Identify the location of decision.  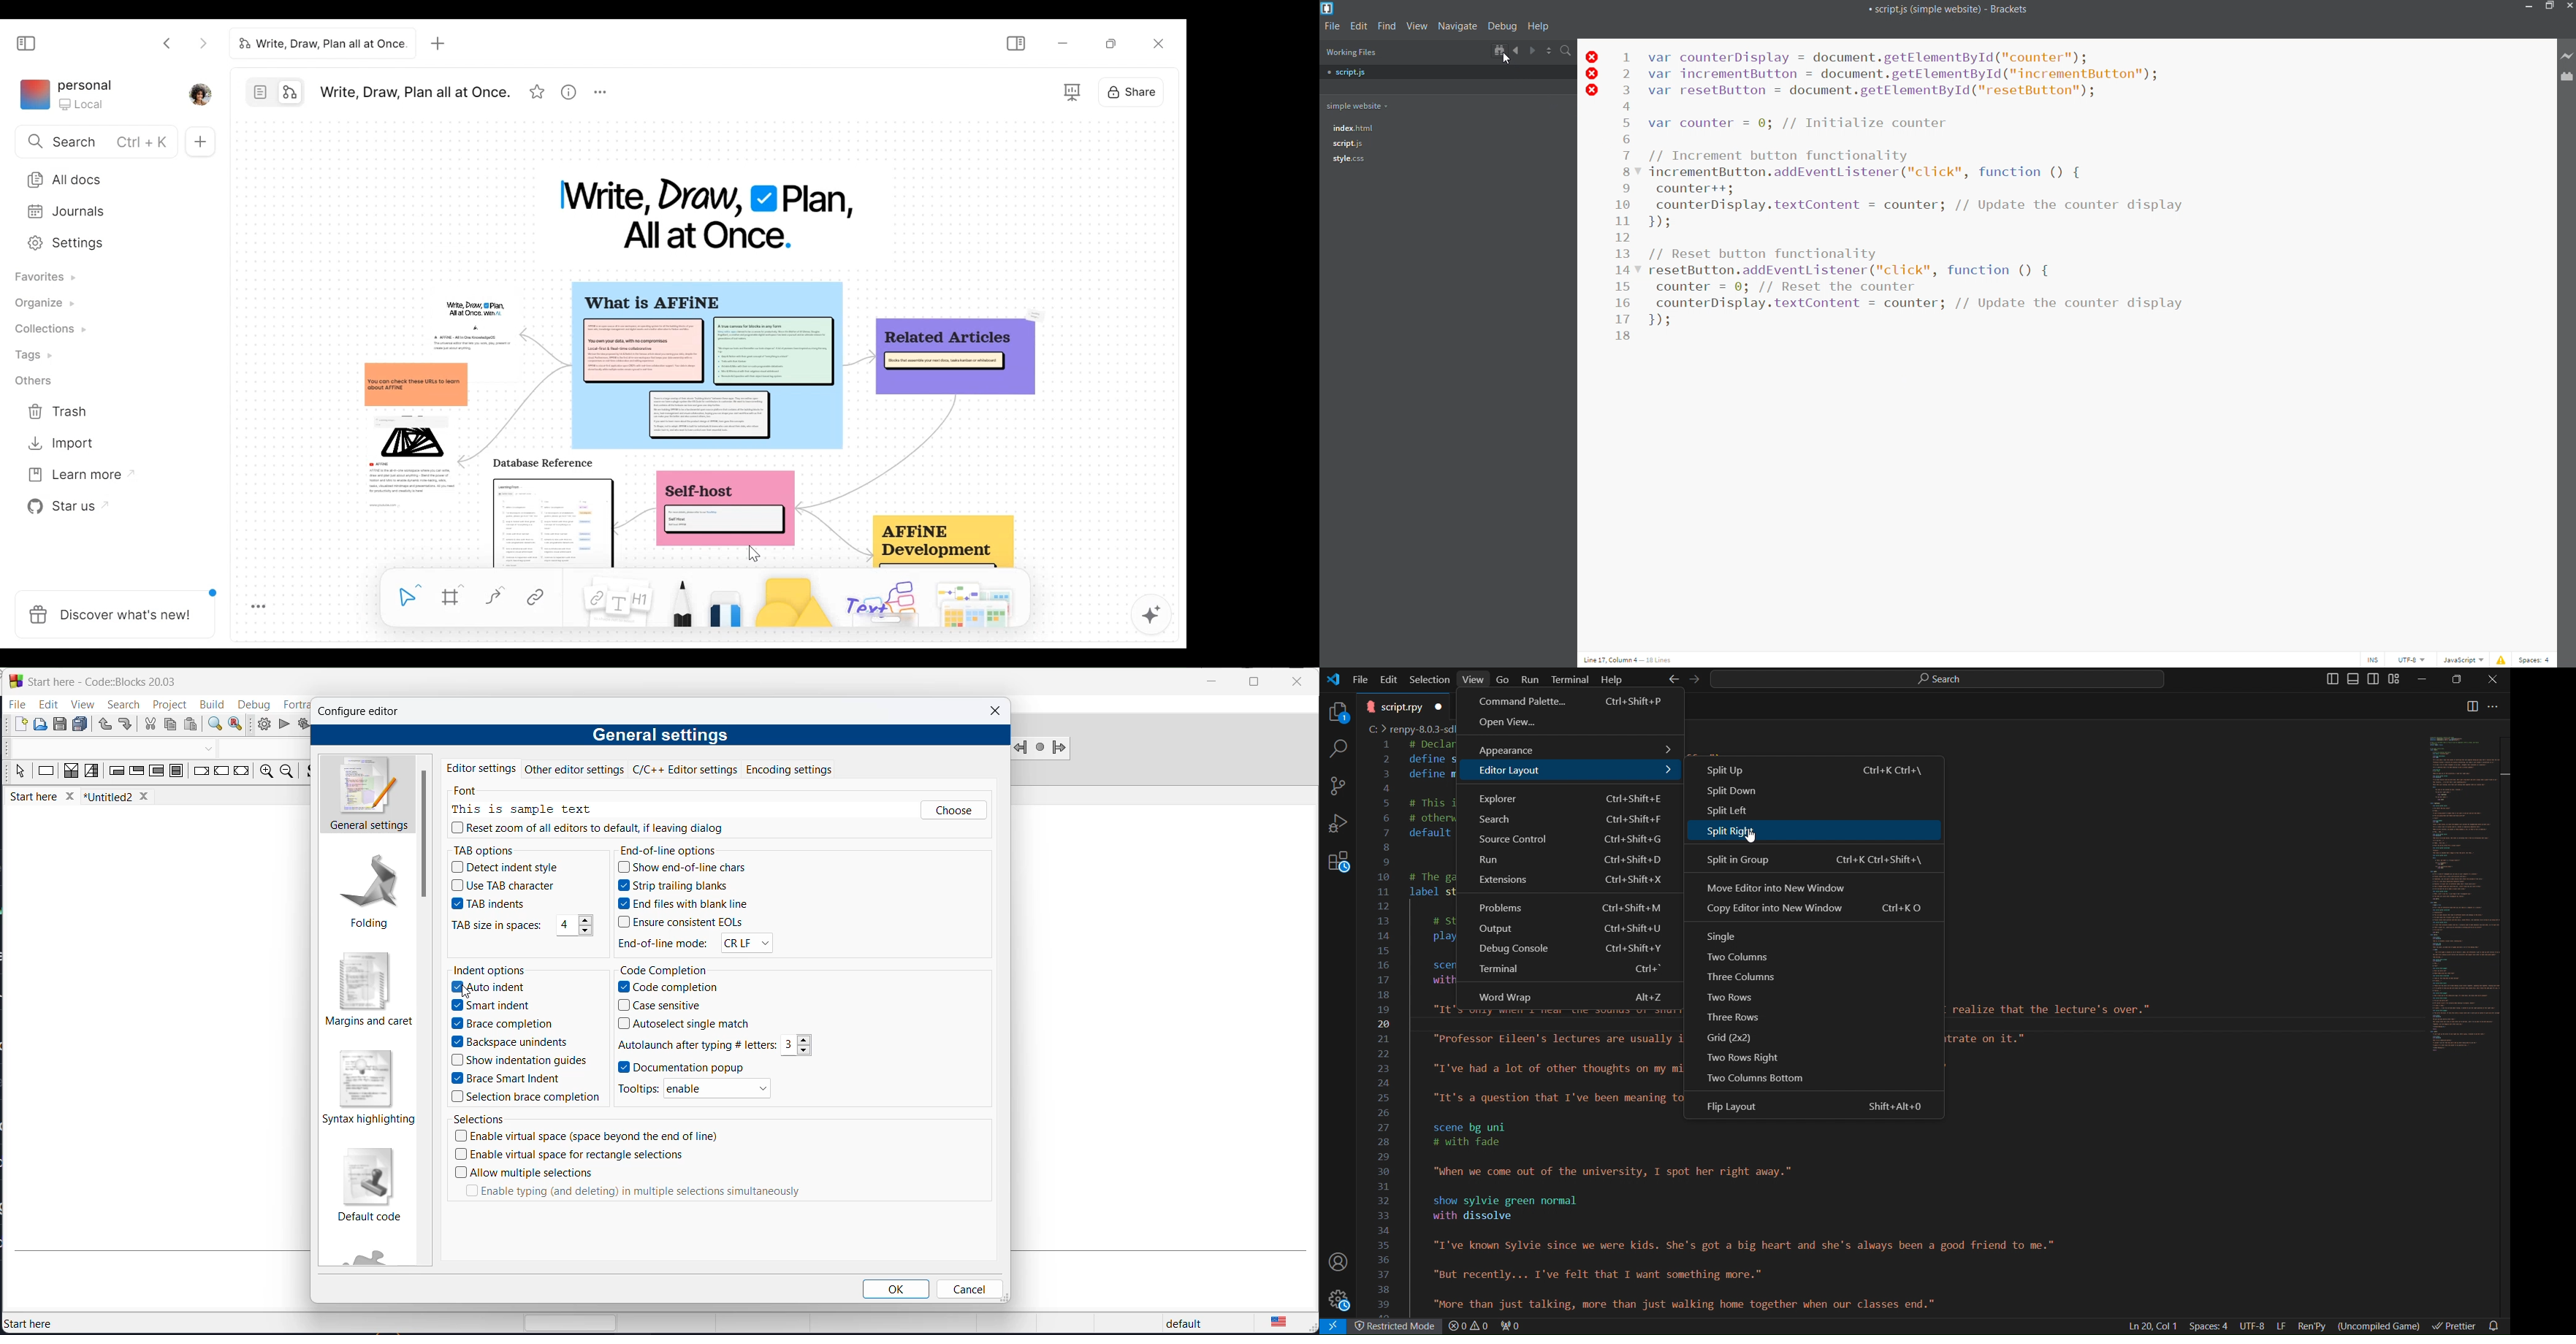
(72, 772).